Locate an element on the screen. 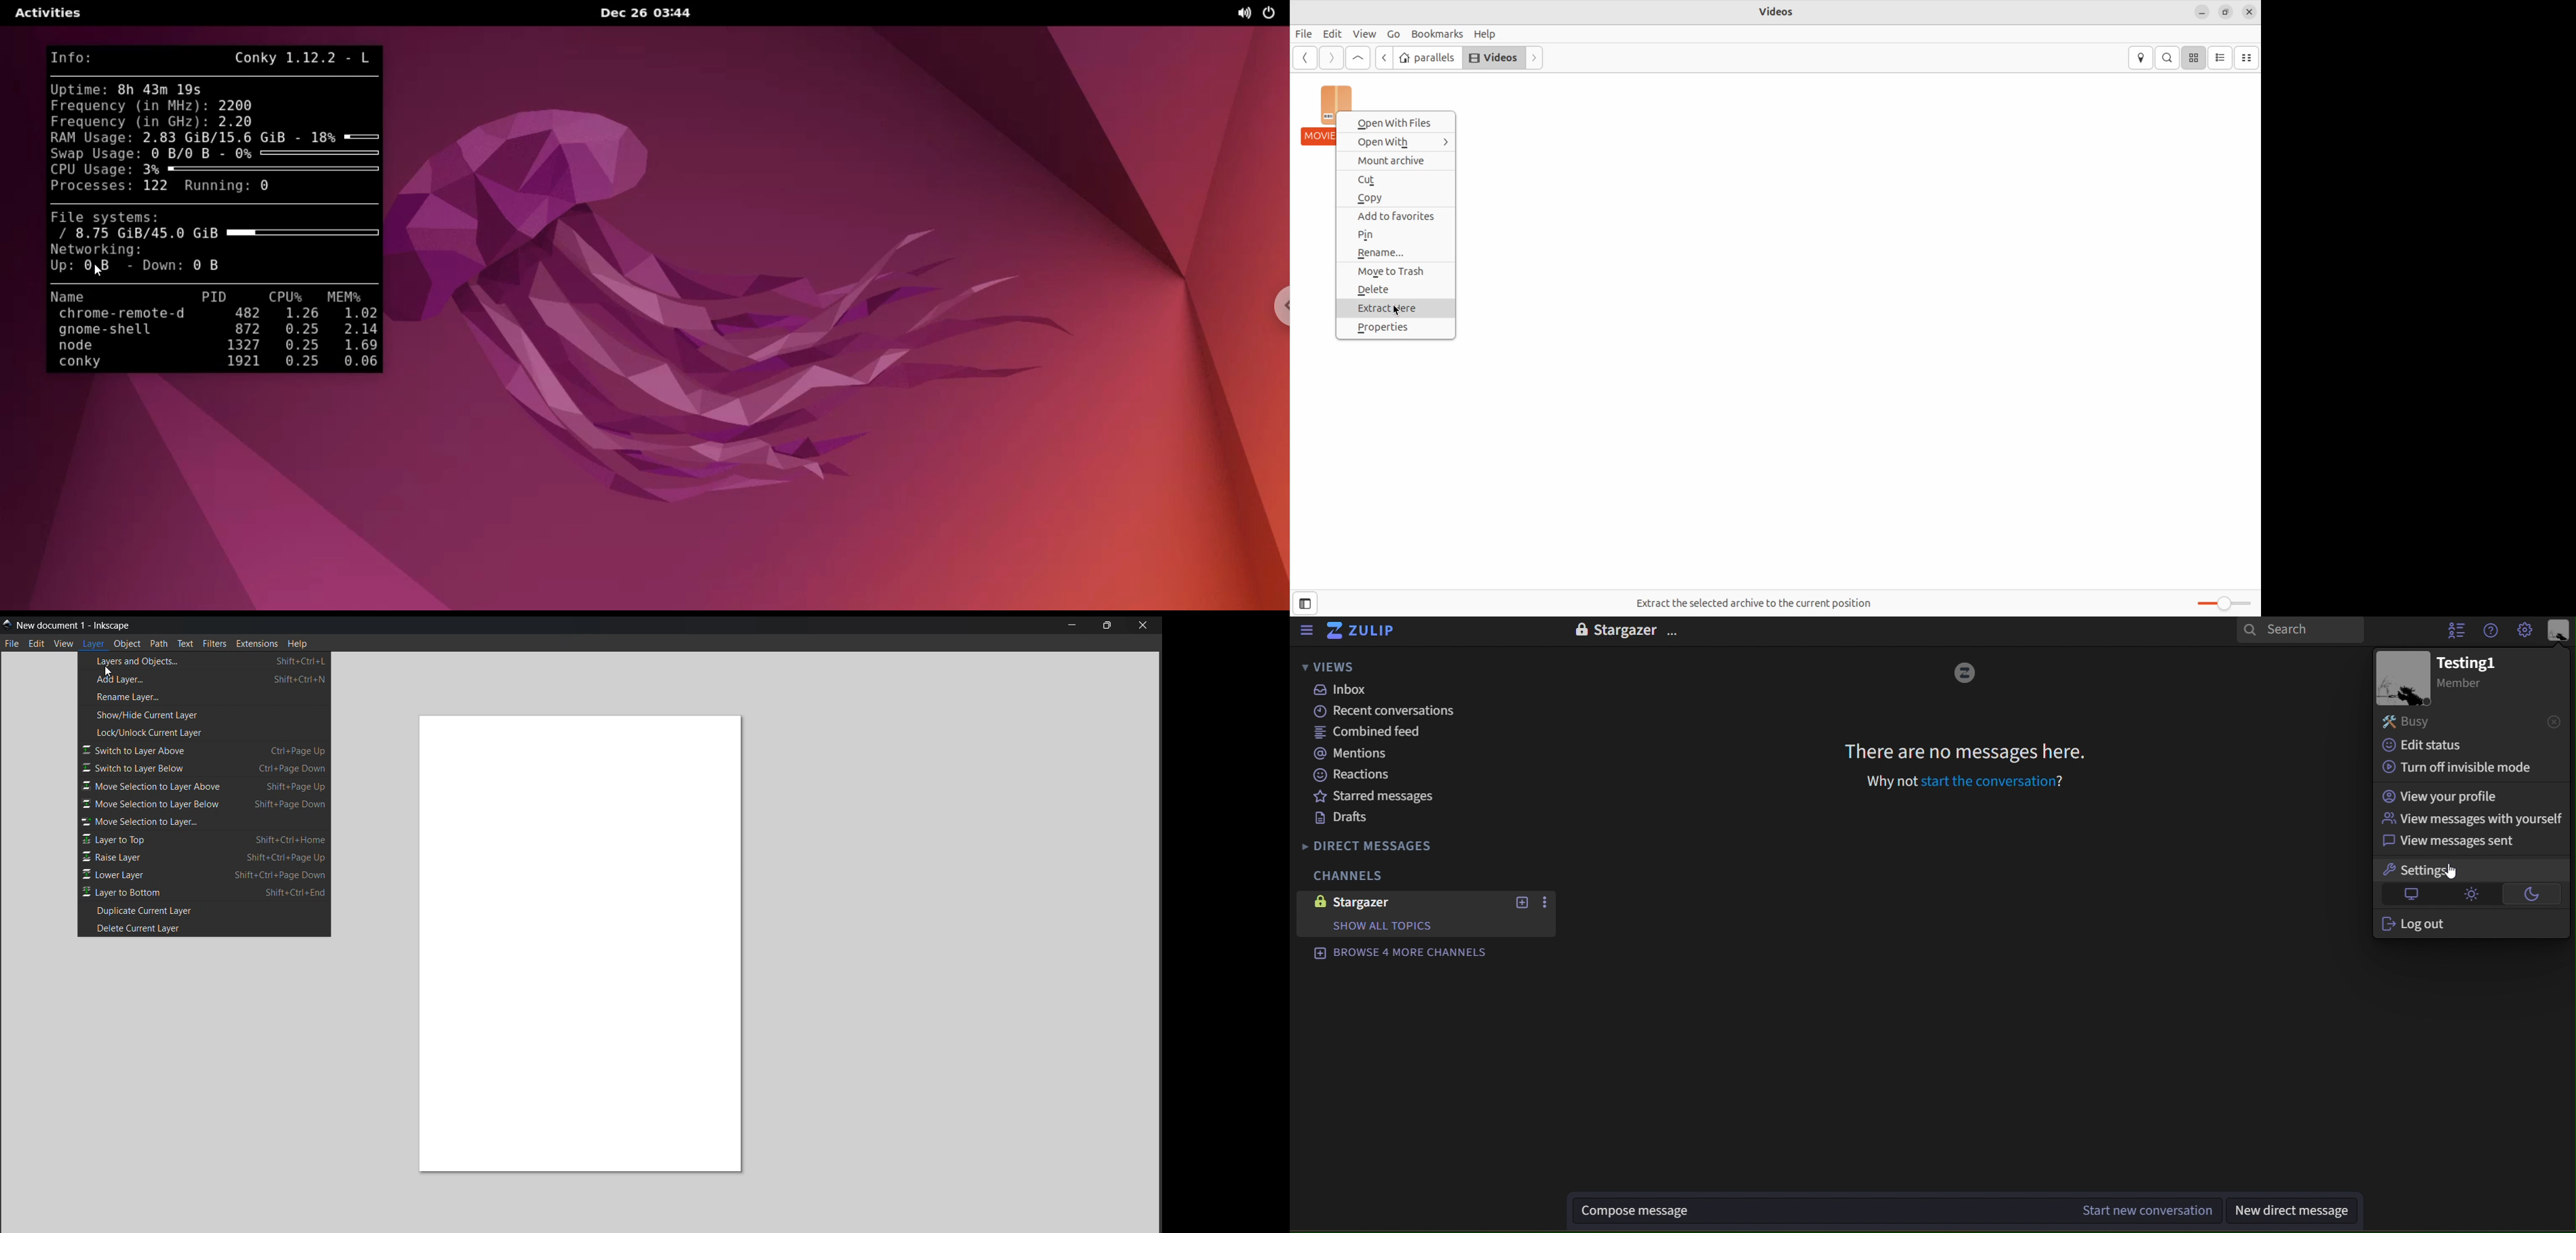 The width and height of the screenshot is (2576, 1260). raise layer is located at coordinates (206, 858).